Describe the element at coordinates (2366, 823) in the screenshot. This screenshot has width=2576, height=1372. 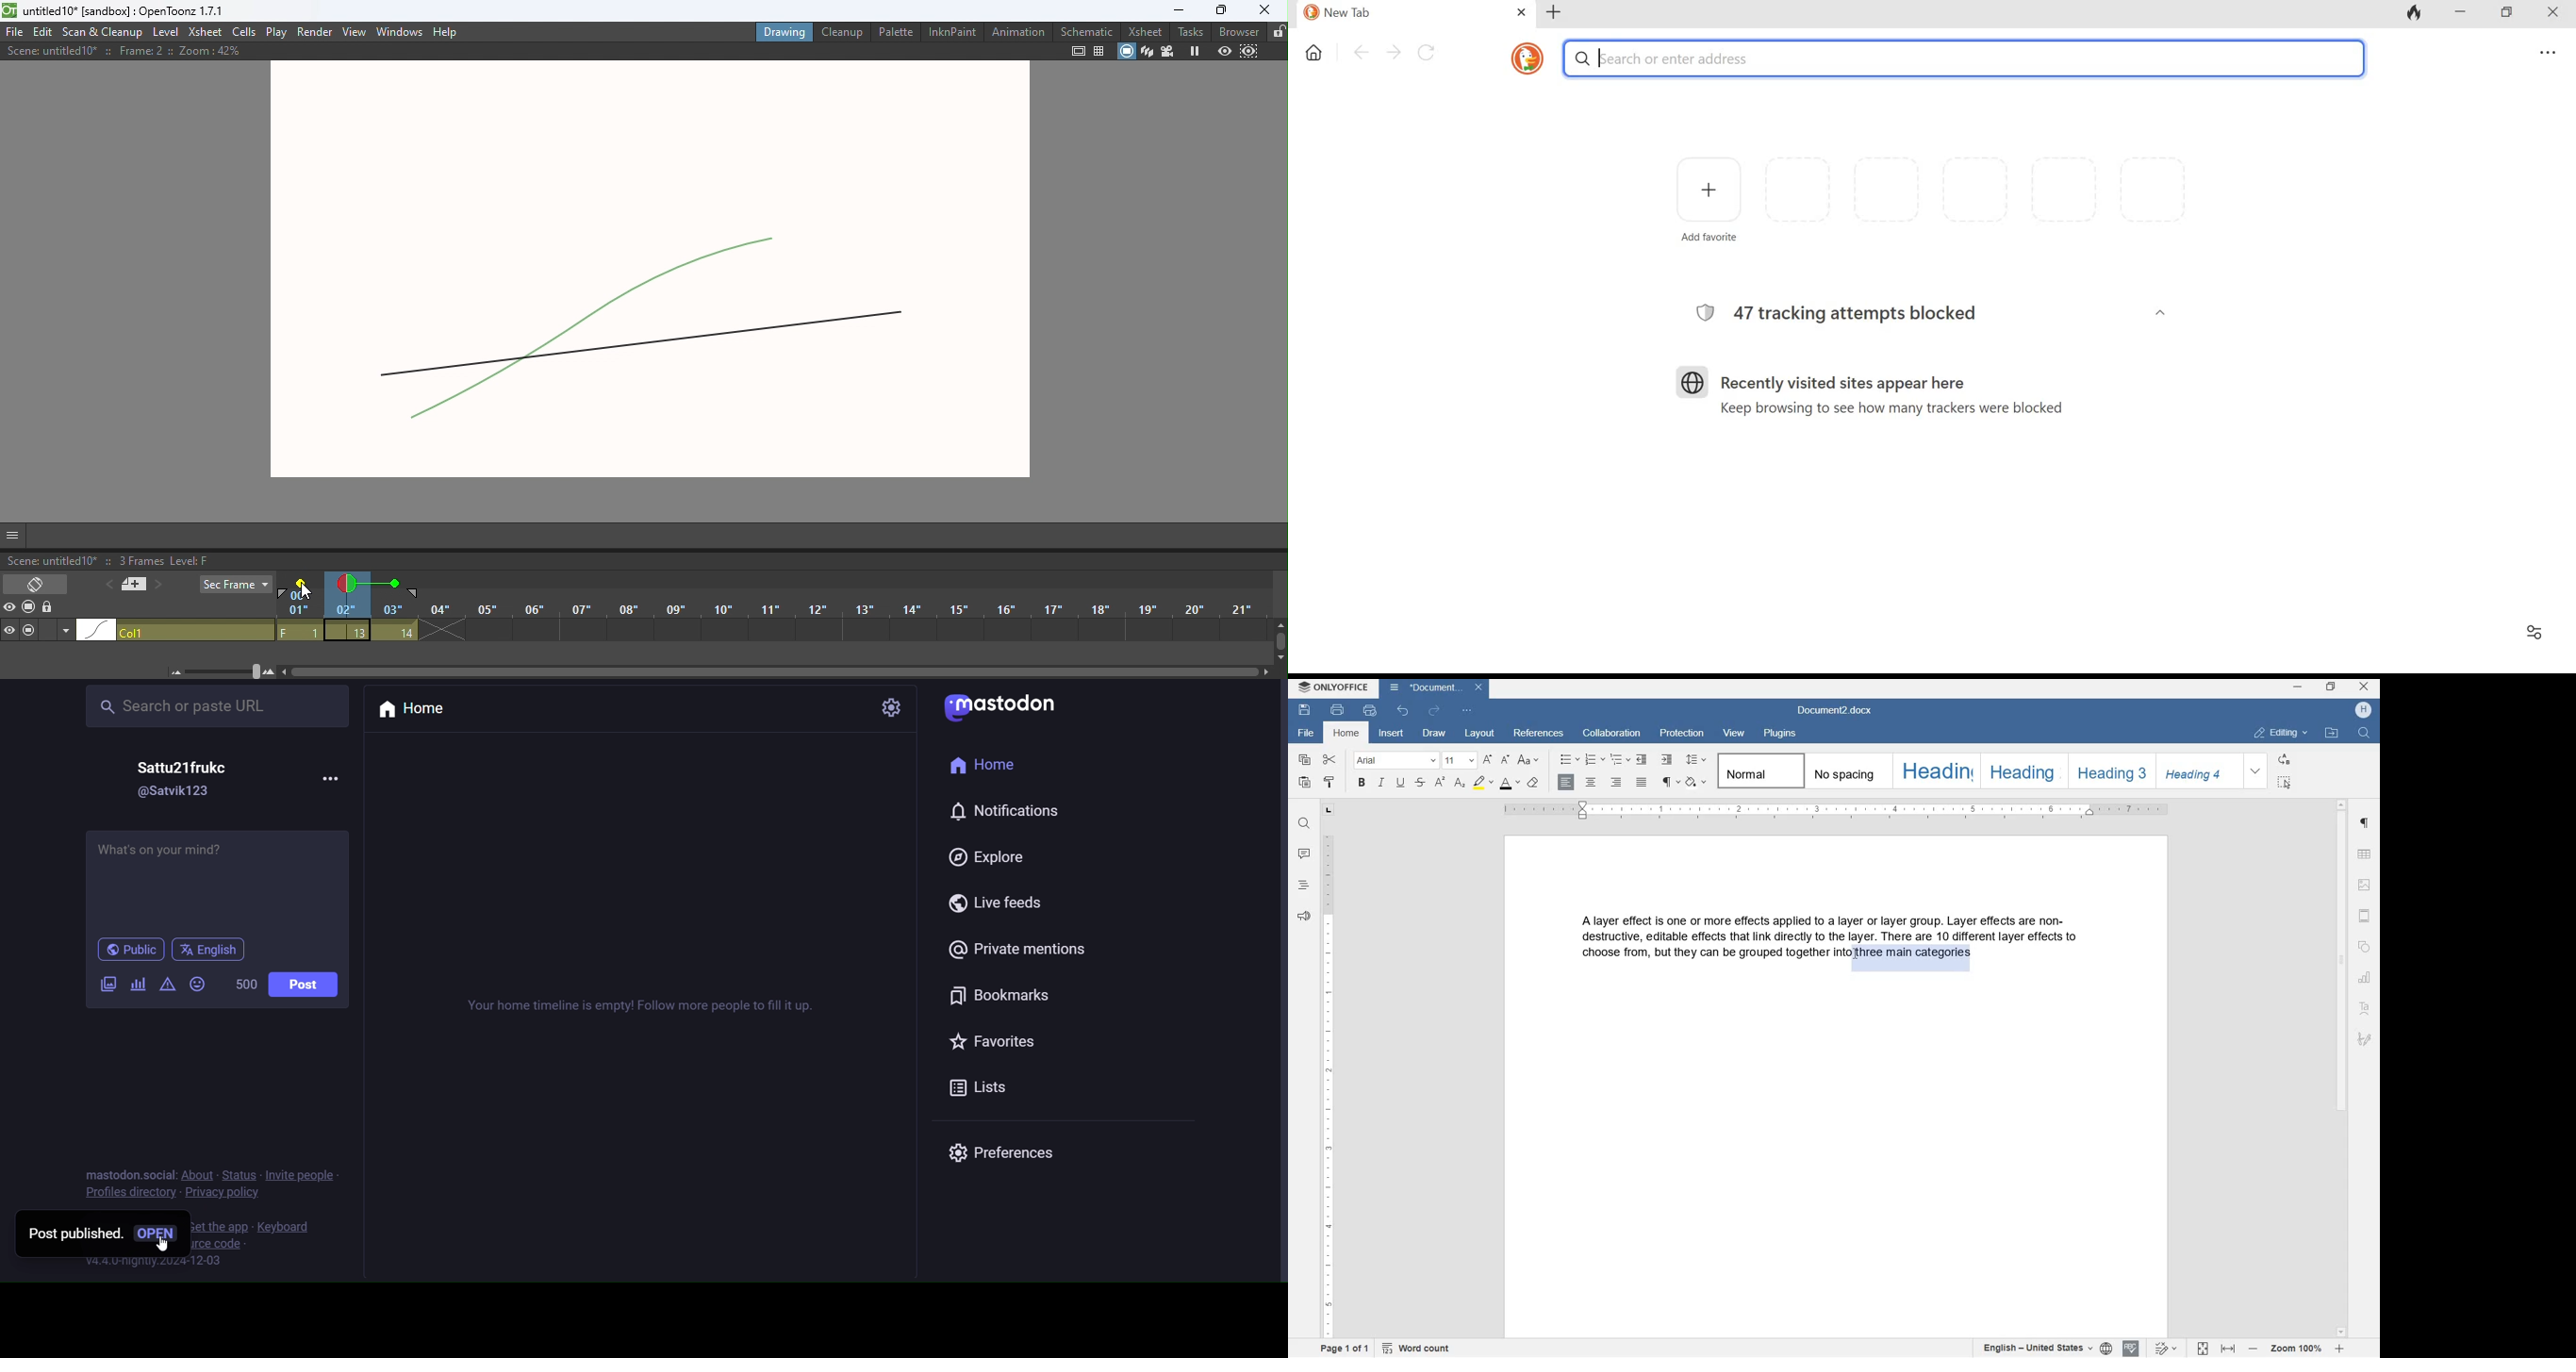
I see `paragraph setting` at that location.